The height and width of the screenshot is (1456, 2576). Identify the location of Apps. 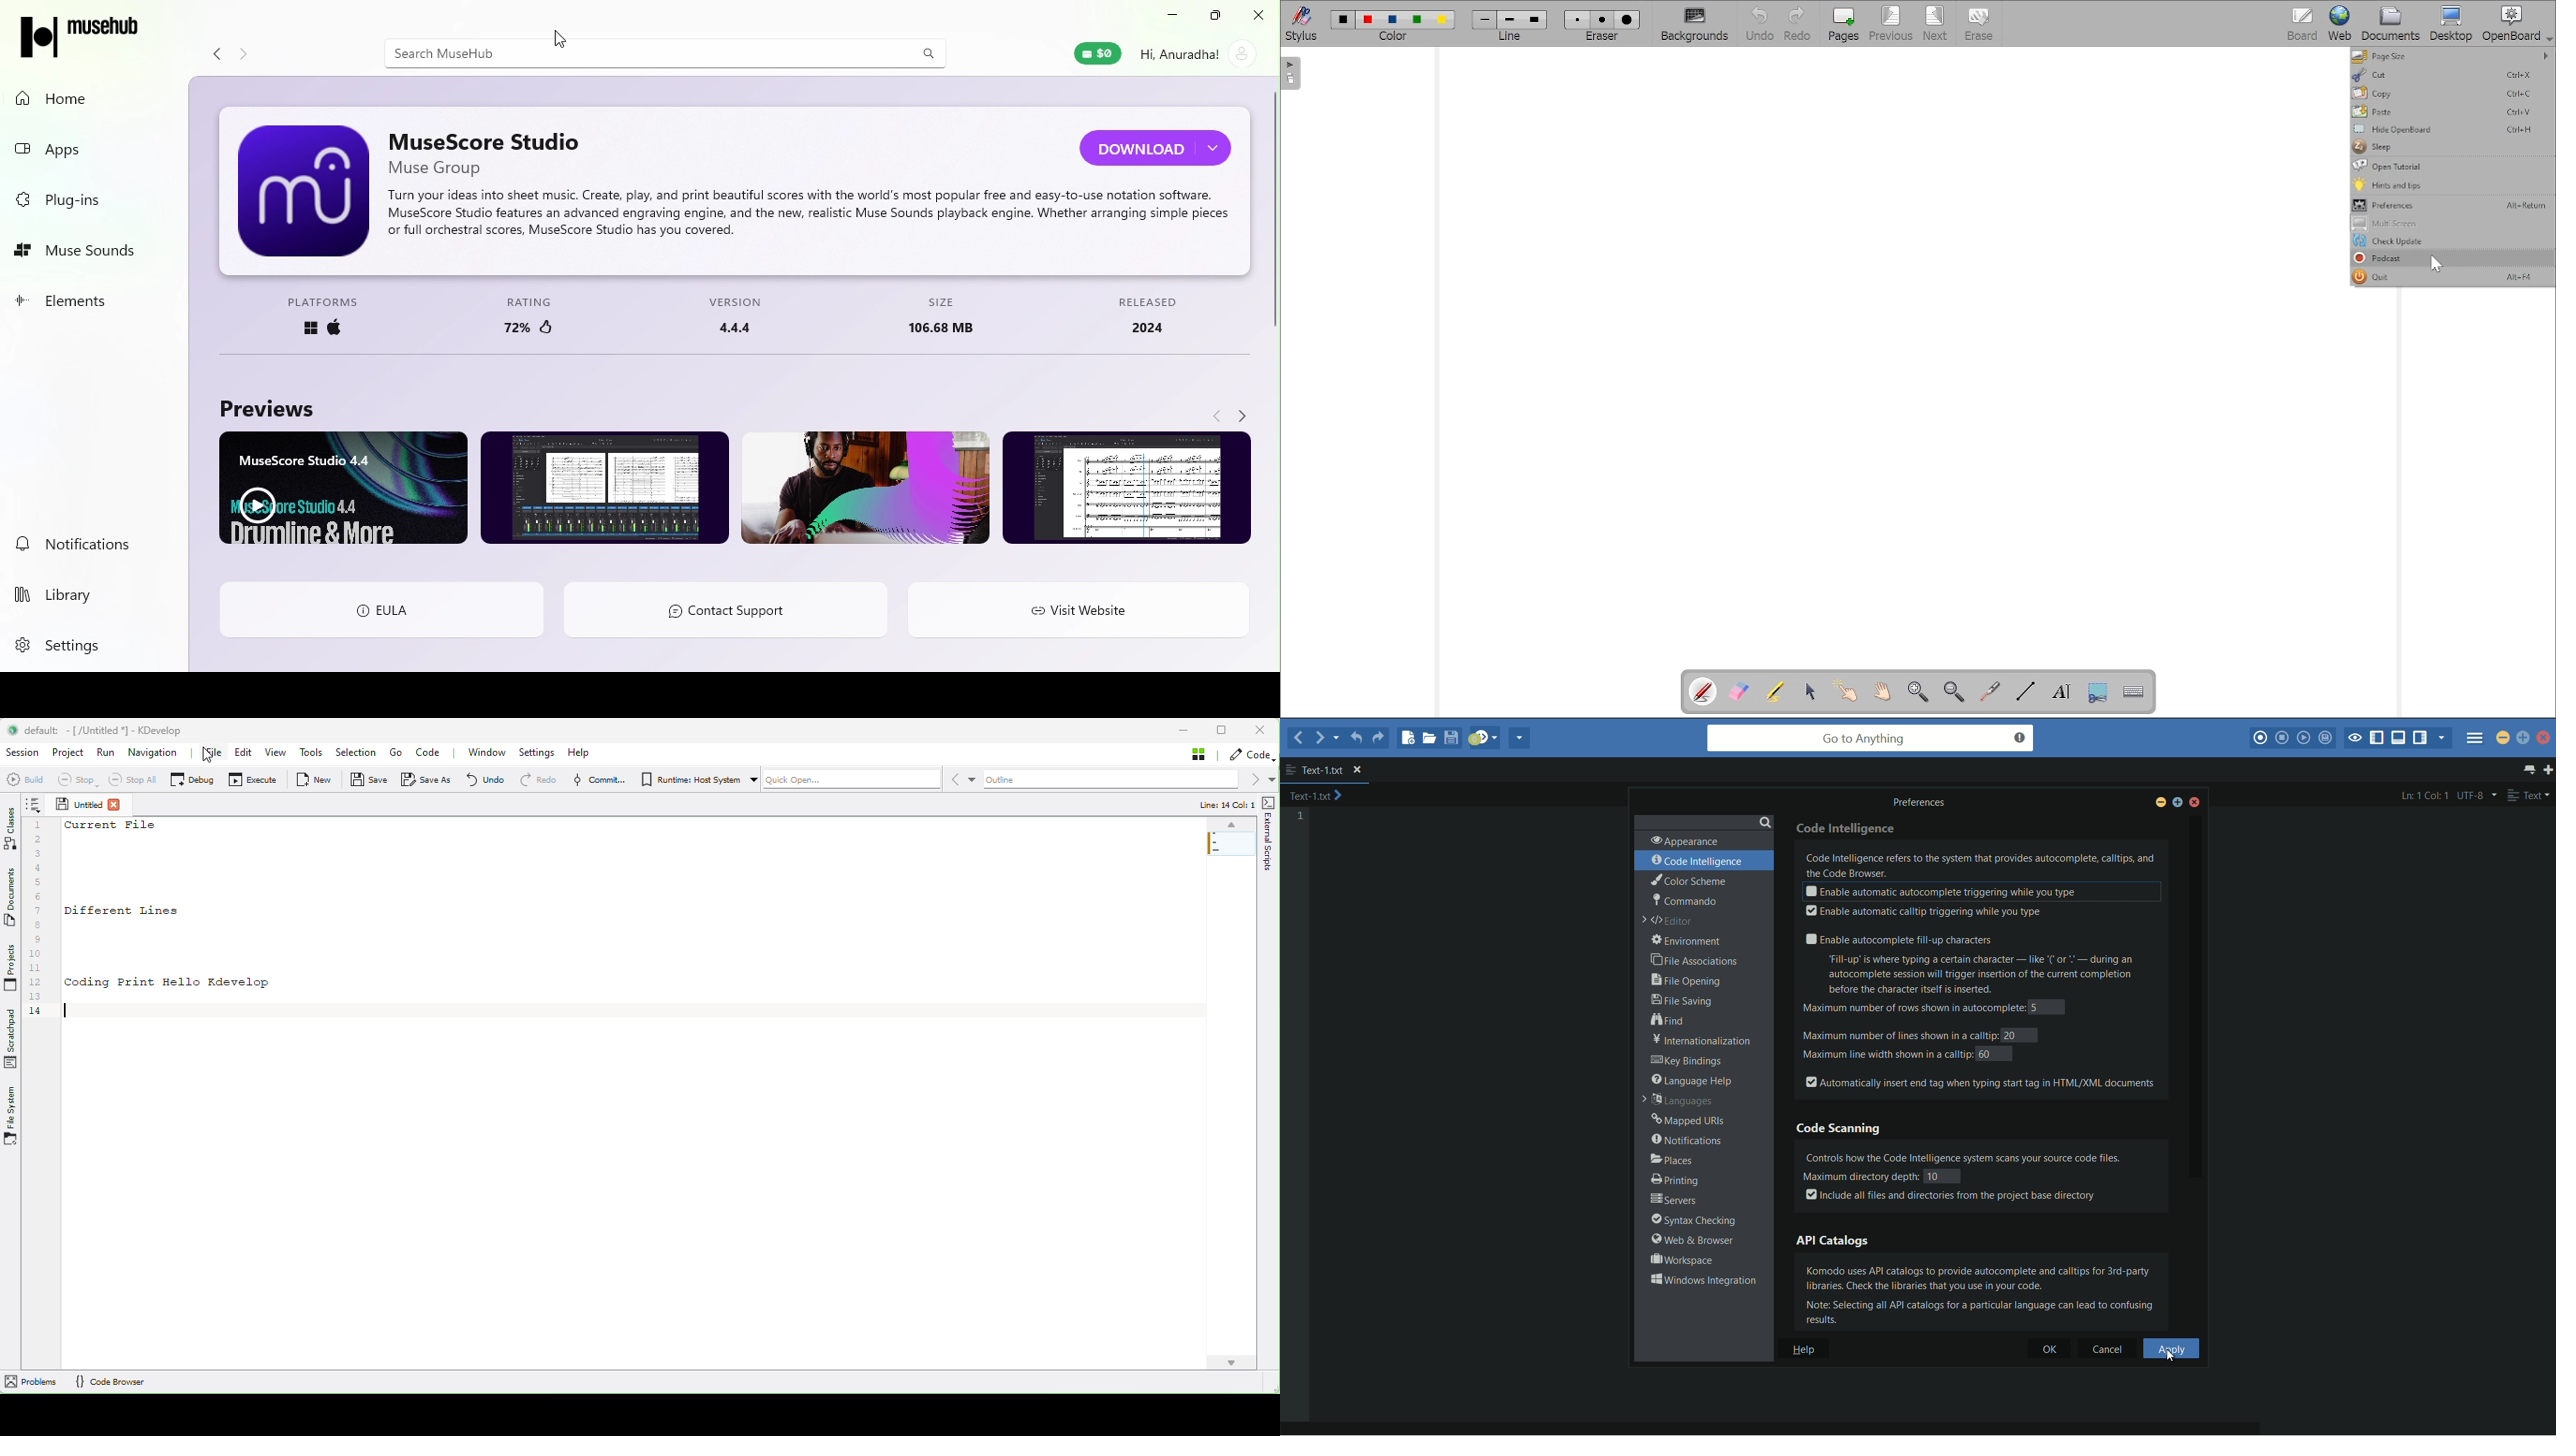
(91, 149).